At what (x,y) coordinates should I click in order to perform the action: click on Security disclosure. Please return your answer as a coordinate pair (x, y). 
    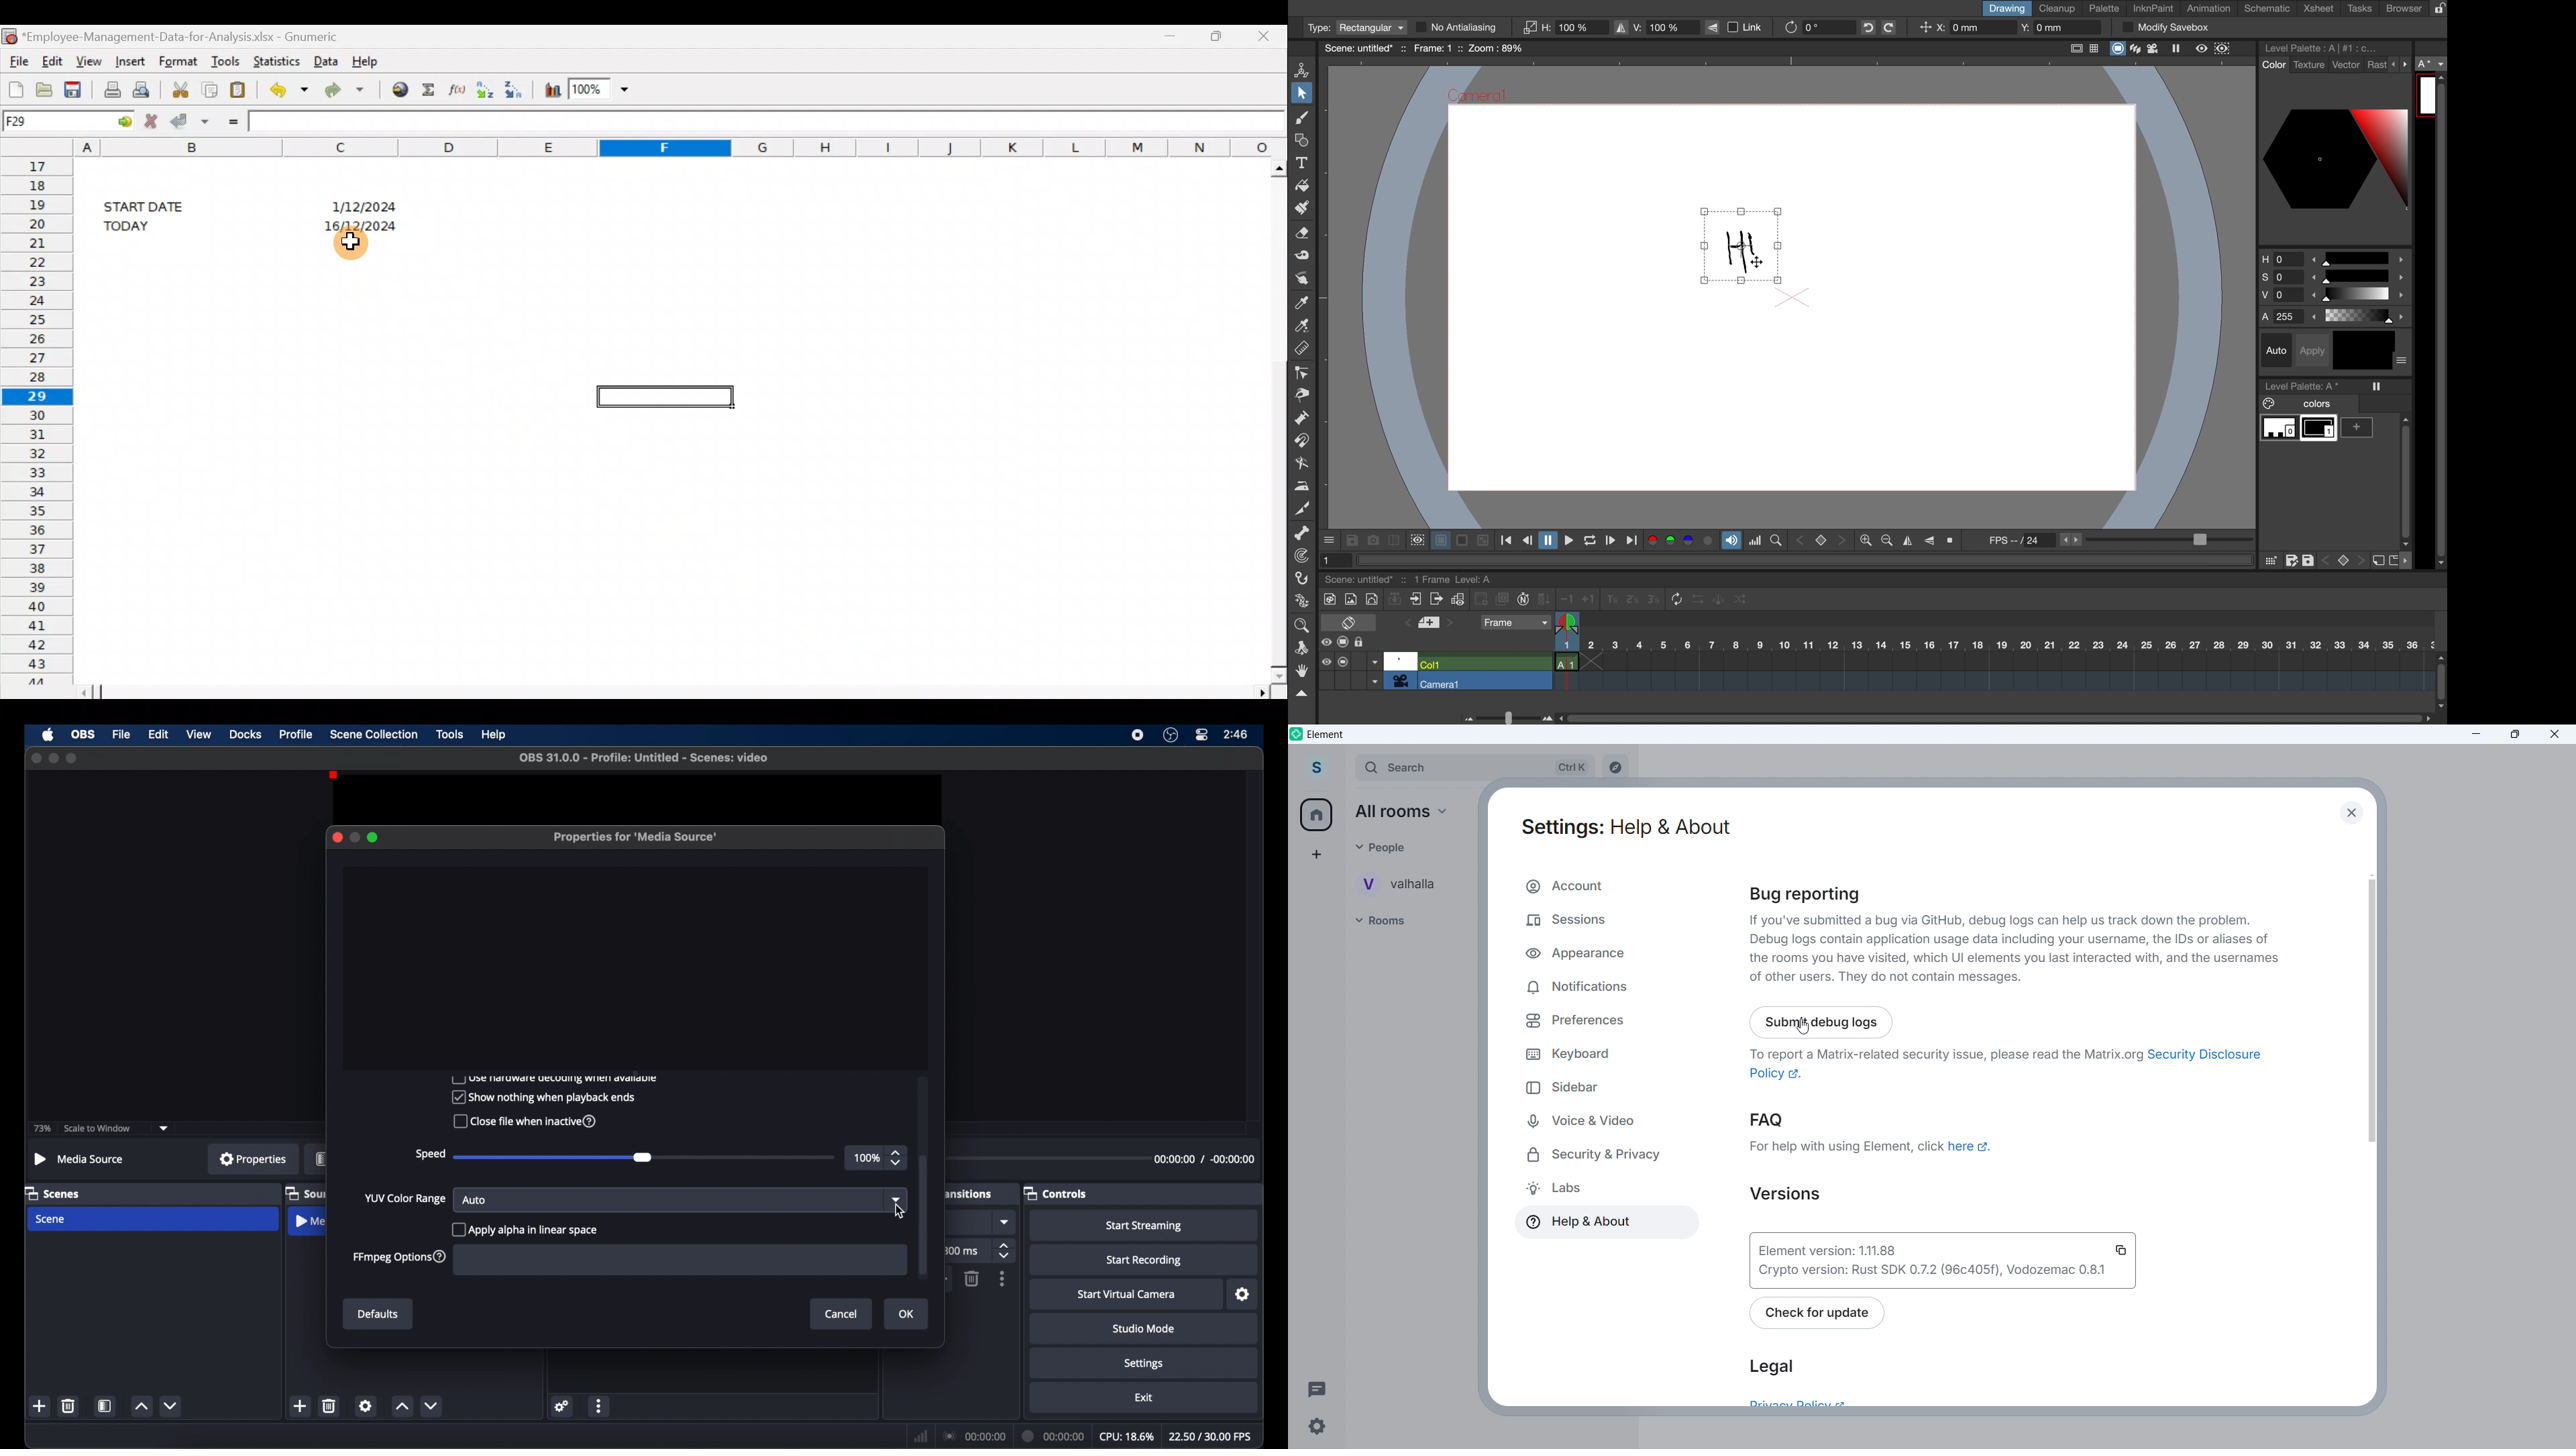
    Looking at the image, I should click on (2202, 1055).